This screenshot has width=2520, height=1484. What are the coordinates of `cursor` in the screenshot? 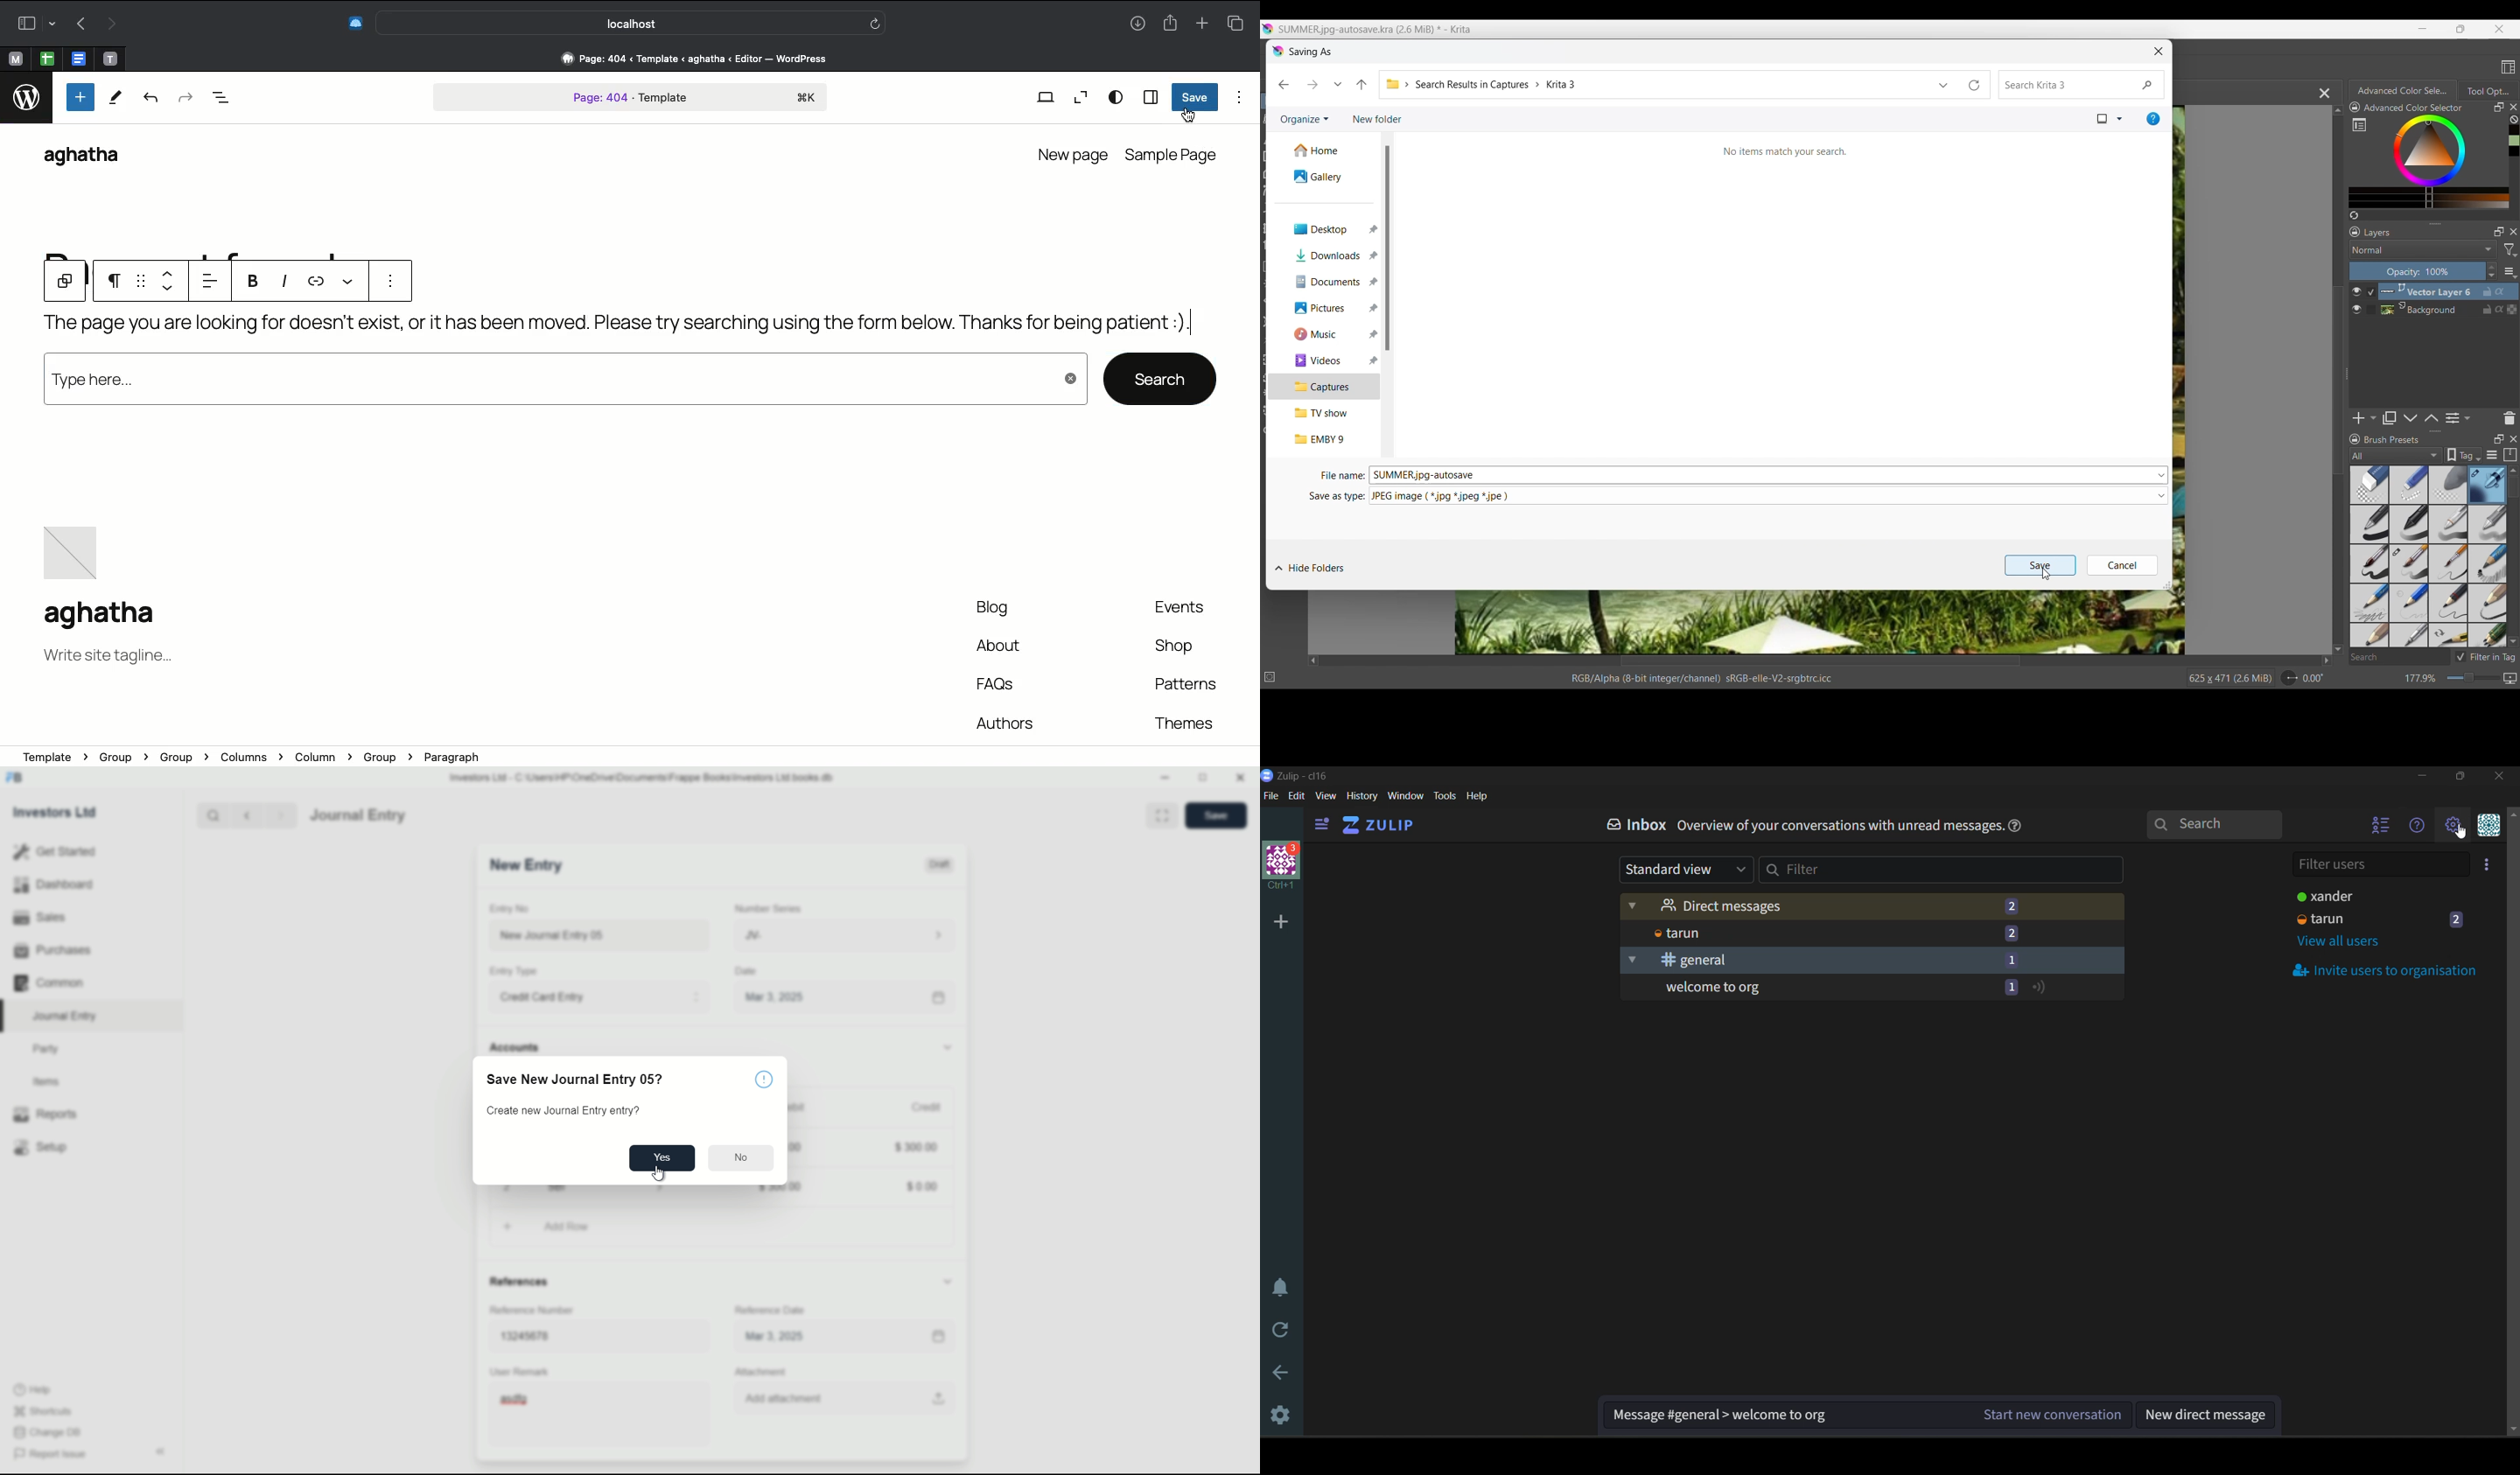 It's located at (658, 1173).